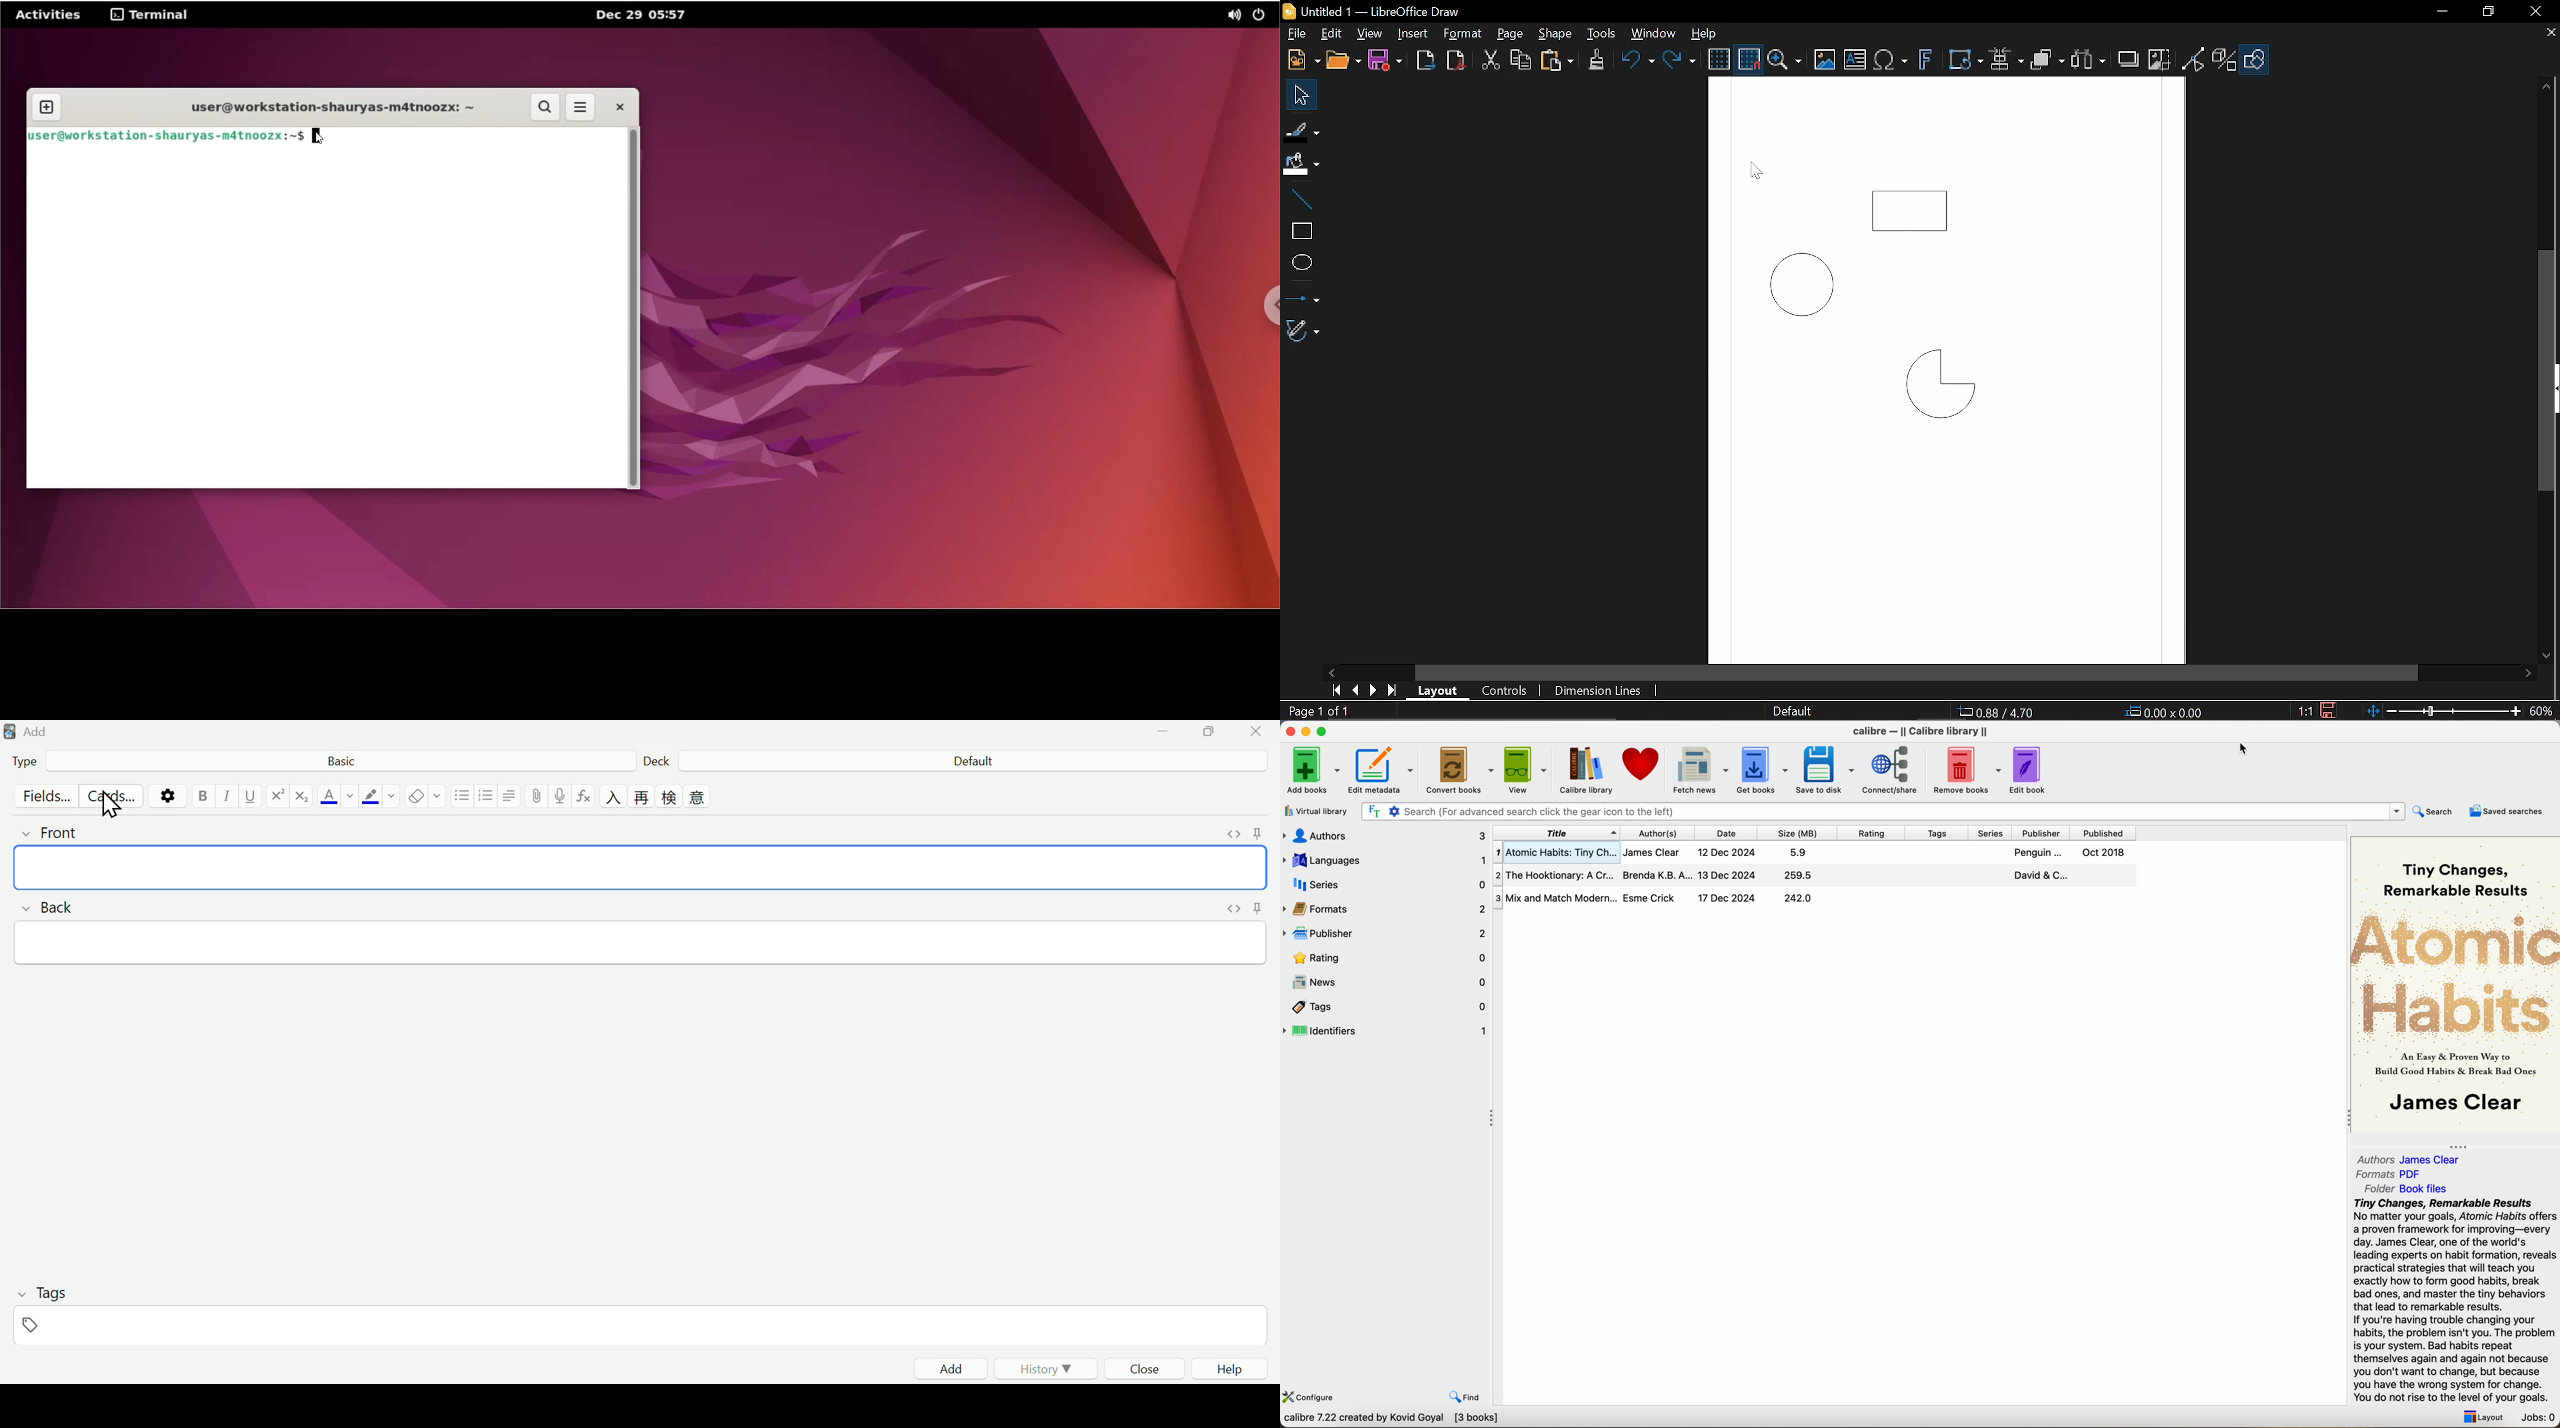  What do you see at coordinates (1790, 711) in the screenshot?
I see `Slide master name` at bounding box center [1790, 711].